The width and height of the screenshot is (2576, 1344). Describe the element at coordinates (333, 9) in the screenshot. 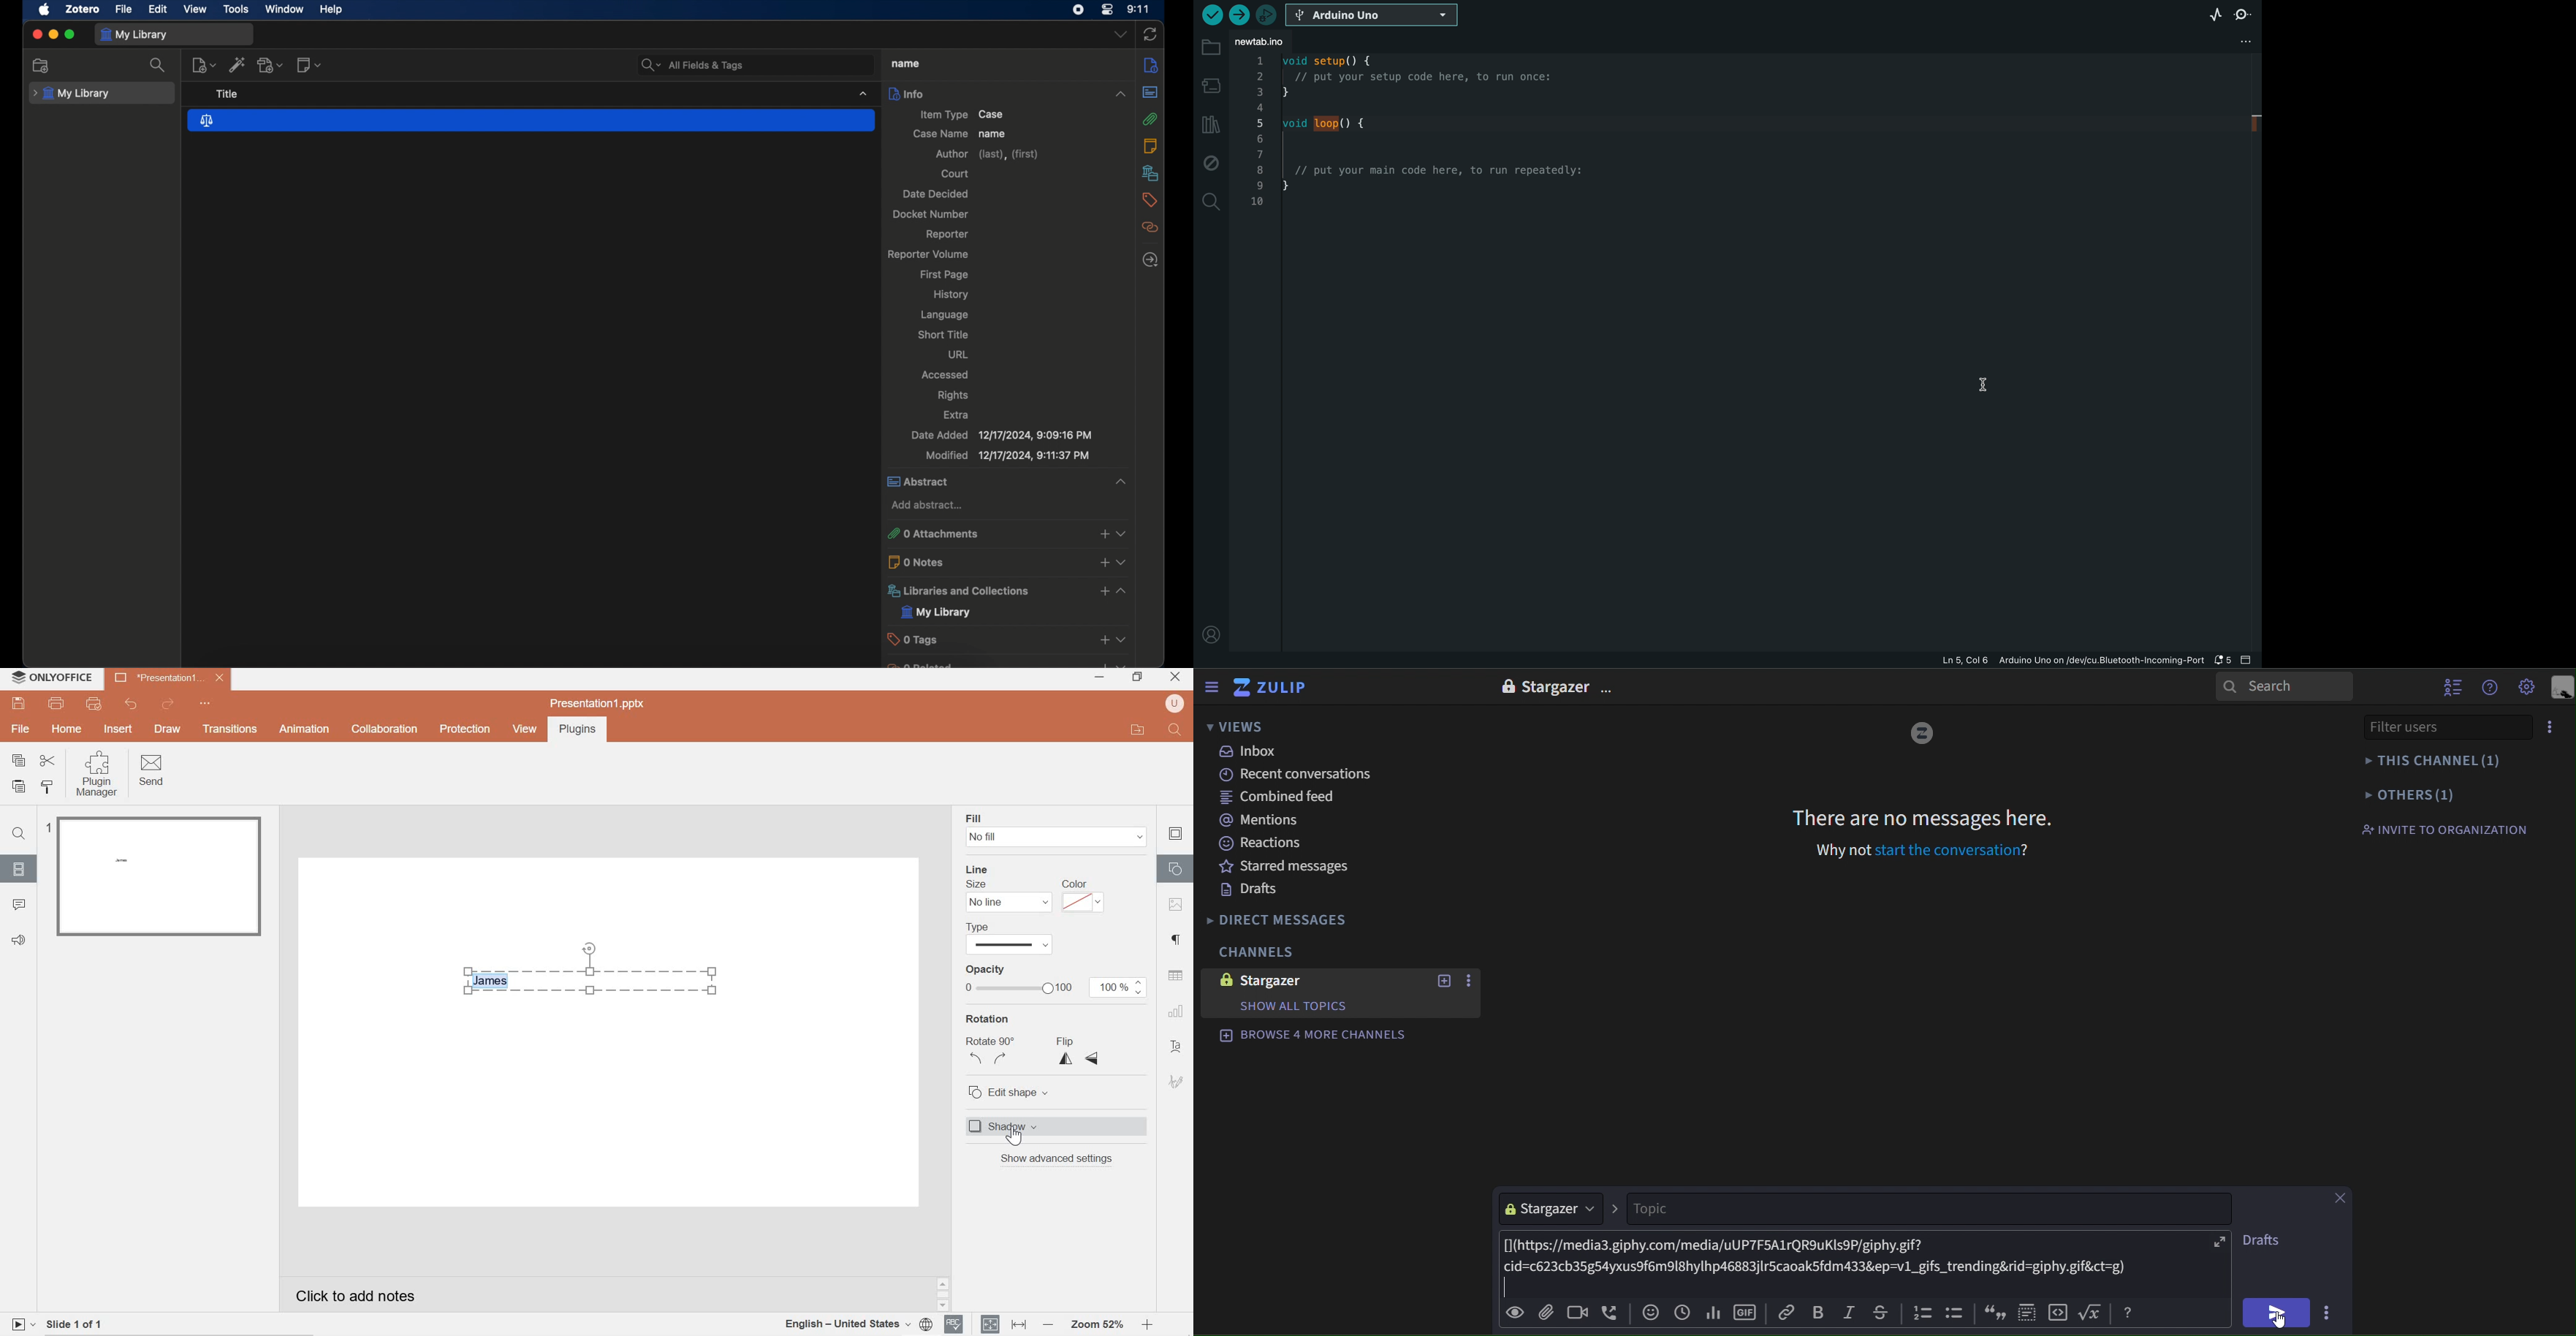

I see `help` at that location.